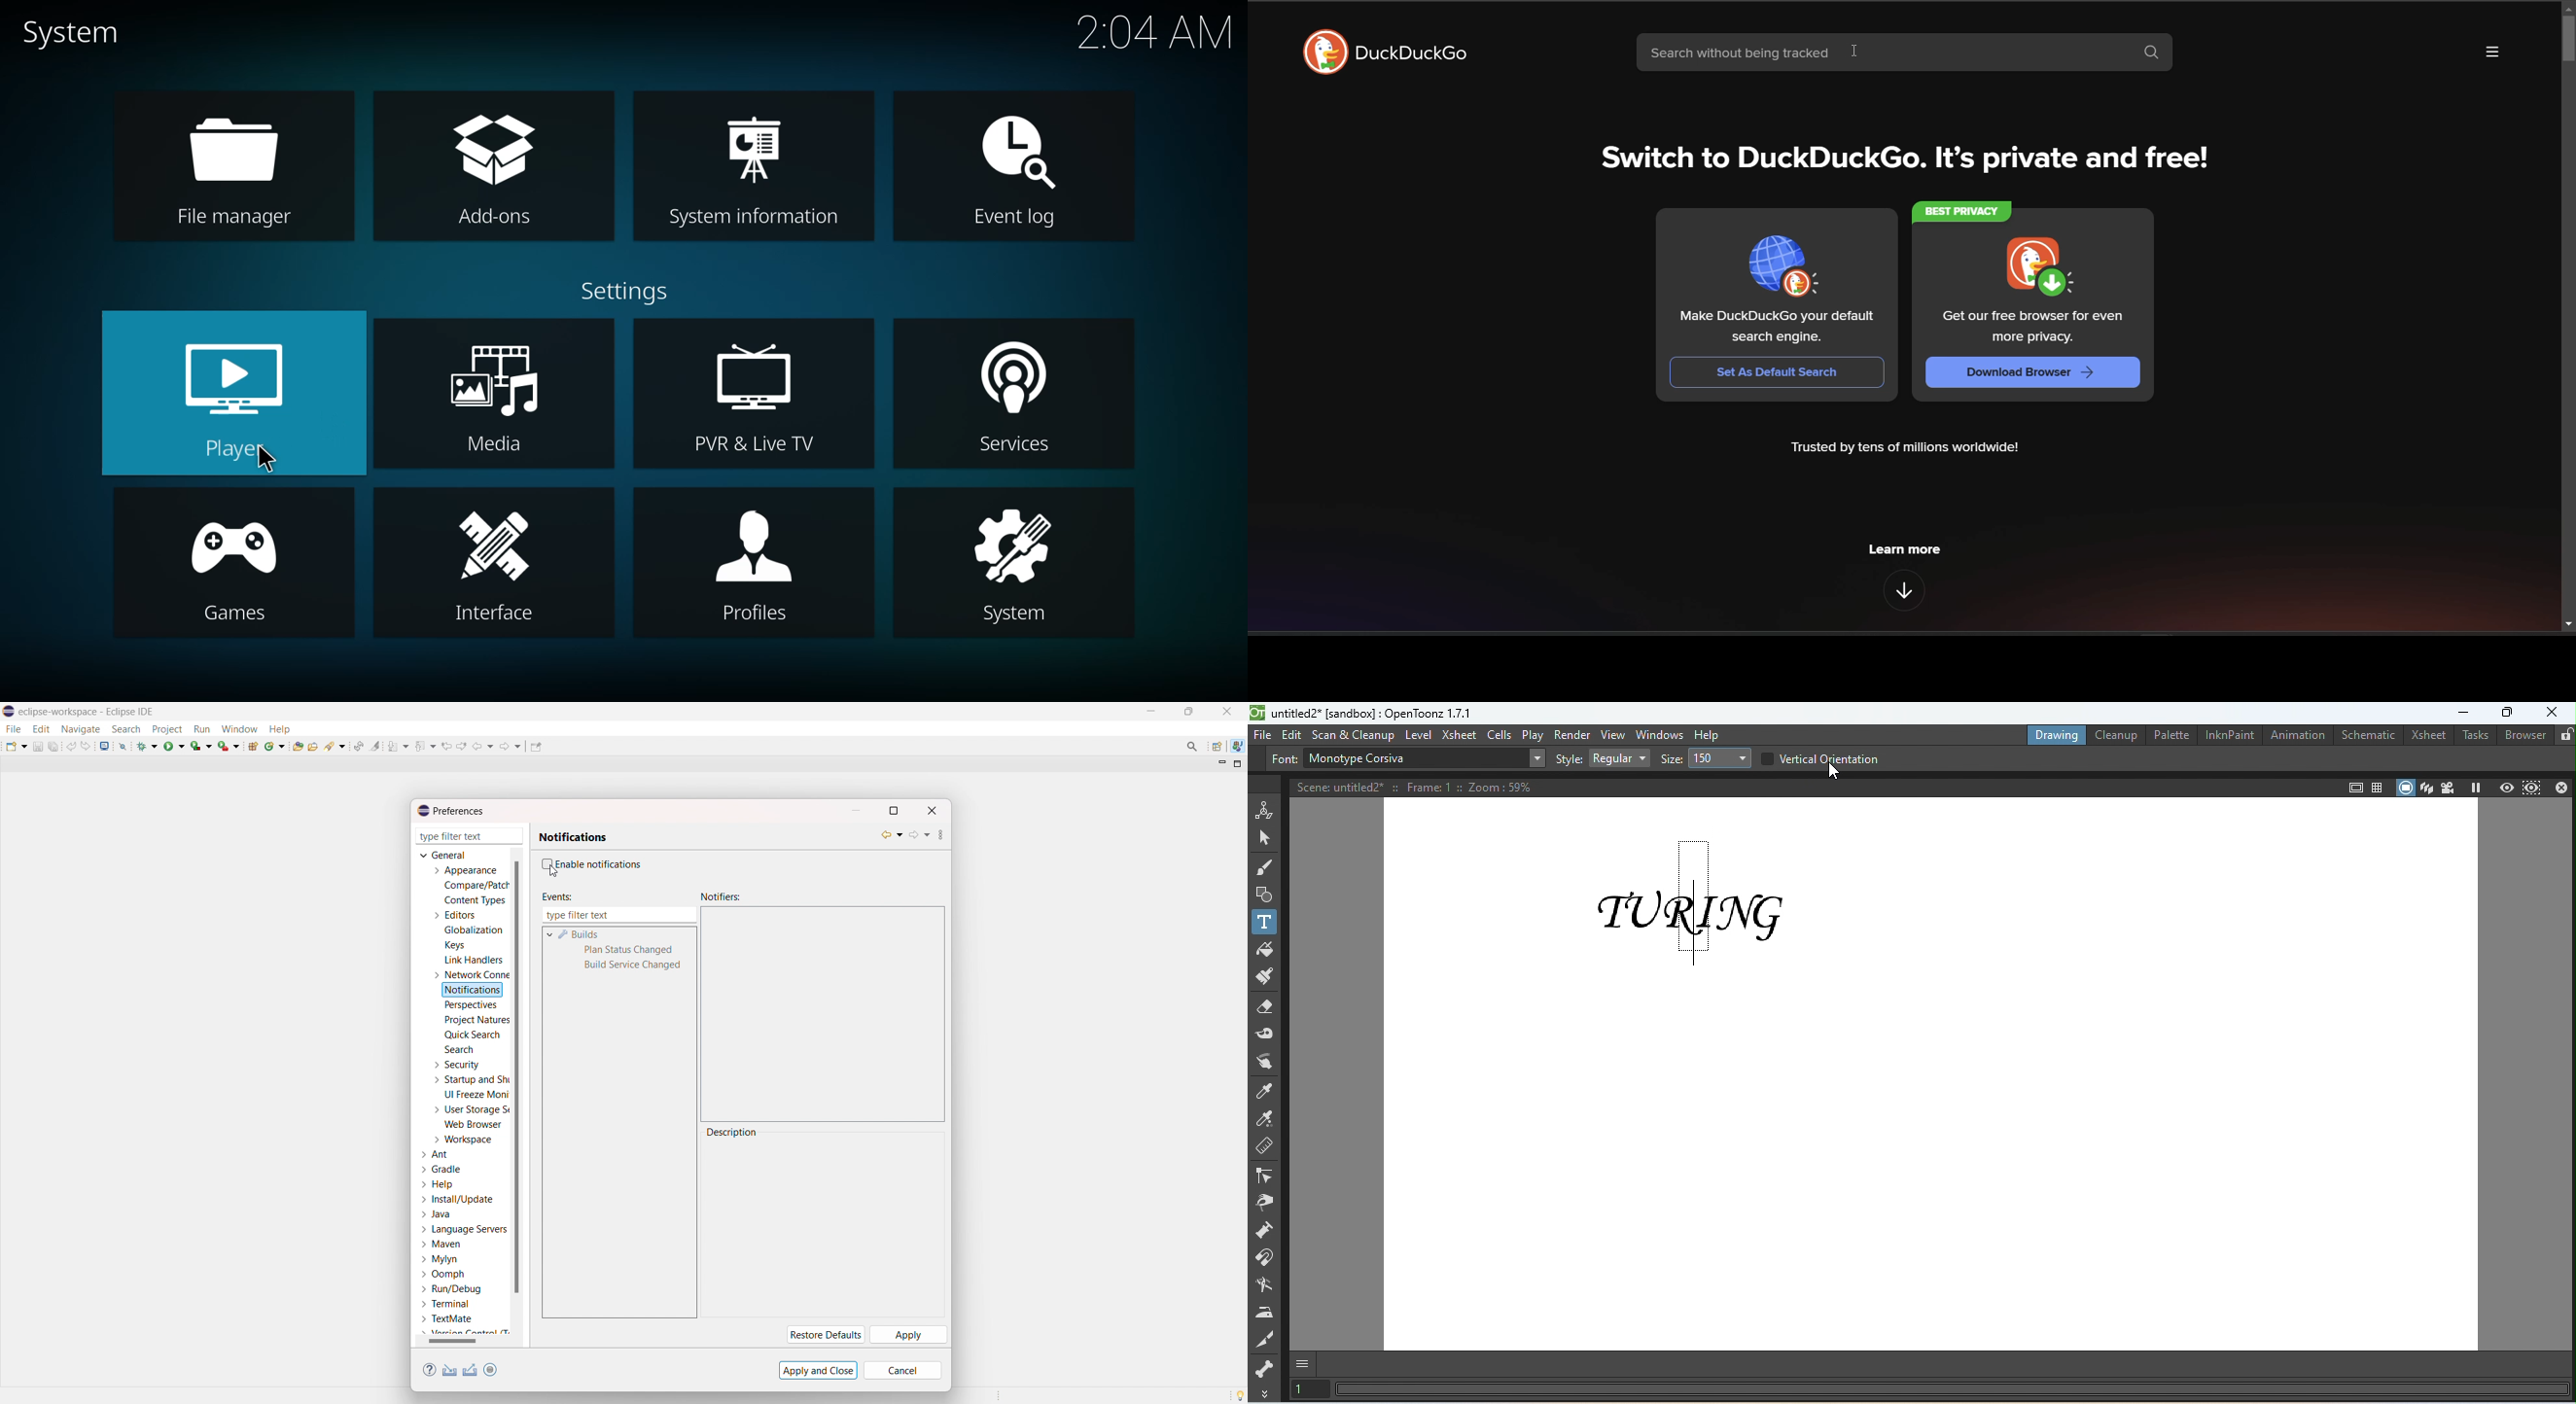 This screenshot has width=2576, height=1428. What do you see at coordinates (494, 396) in the screenshot?
I see `media` at bounding box center [494, 396].